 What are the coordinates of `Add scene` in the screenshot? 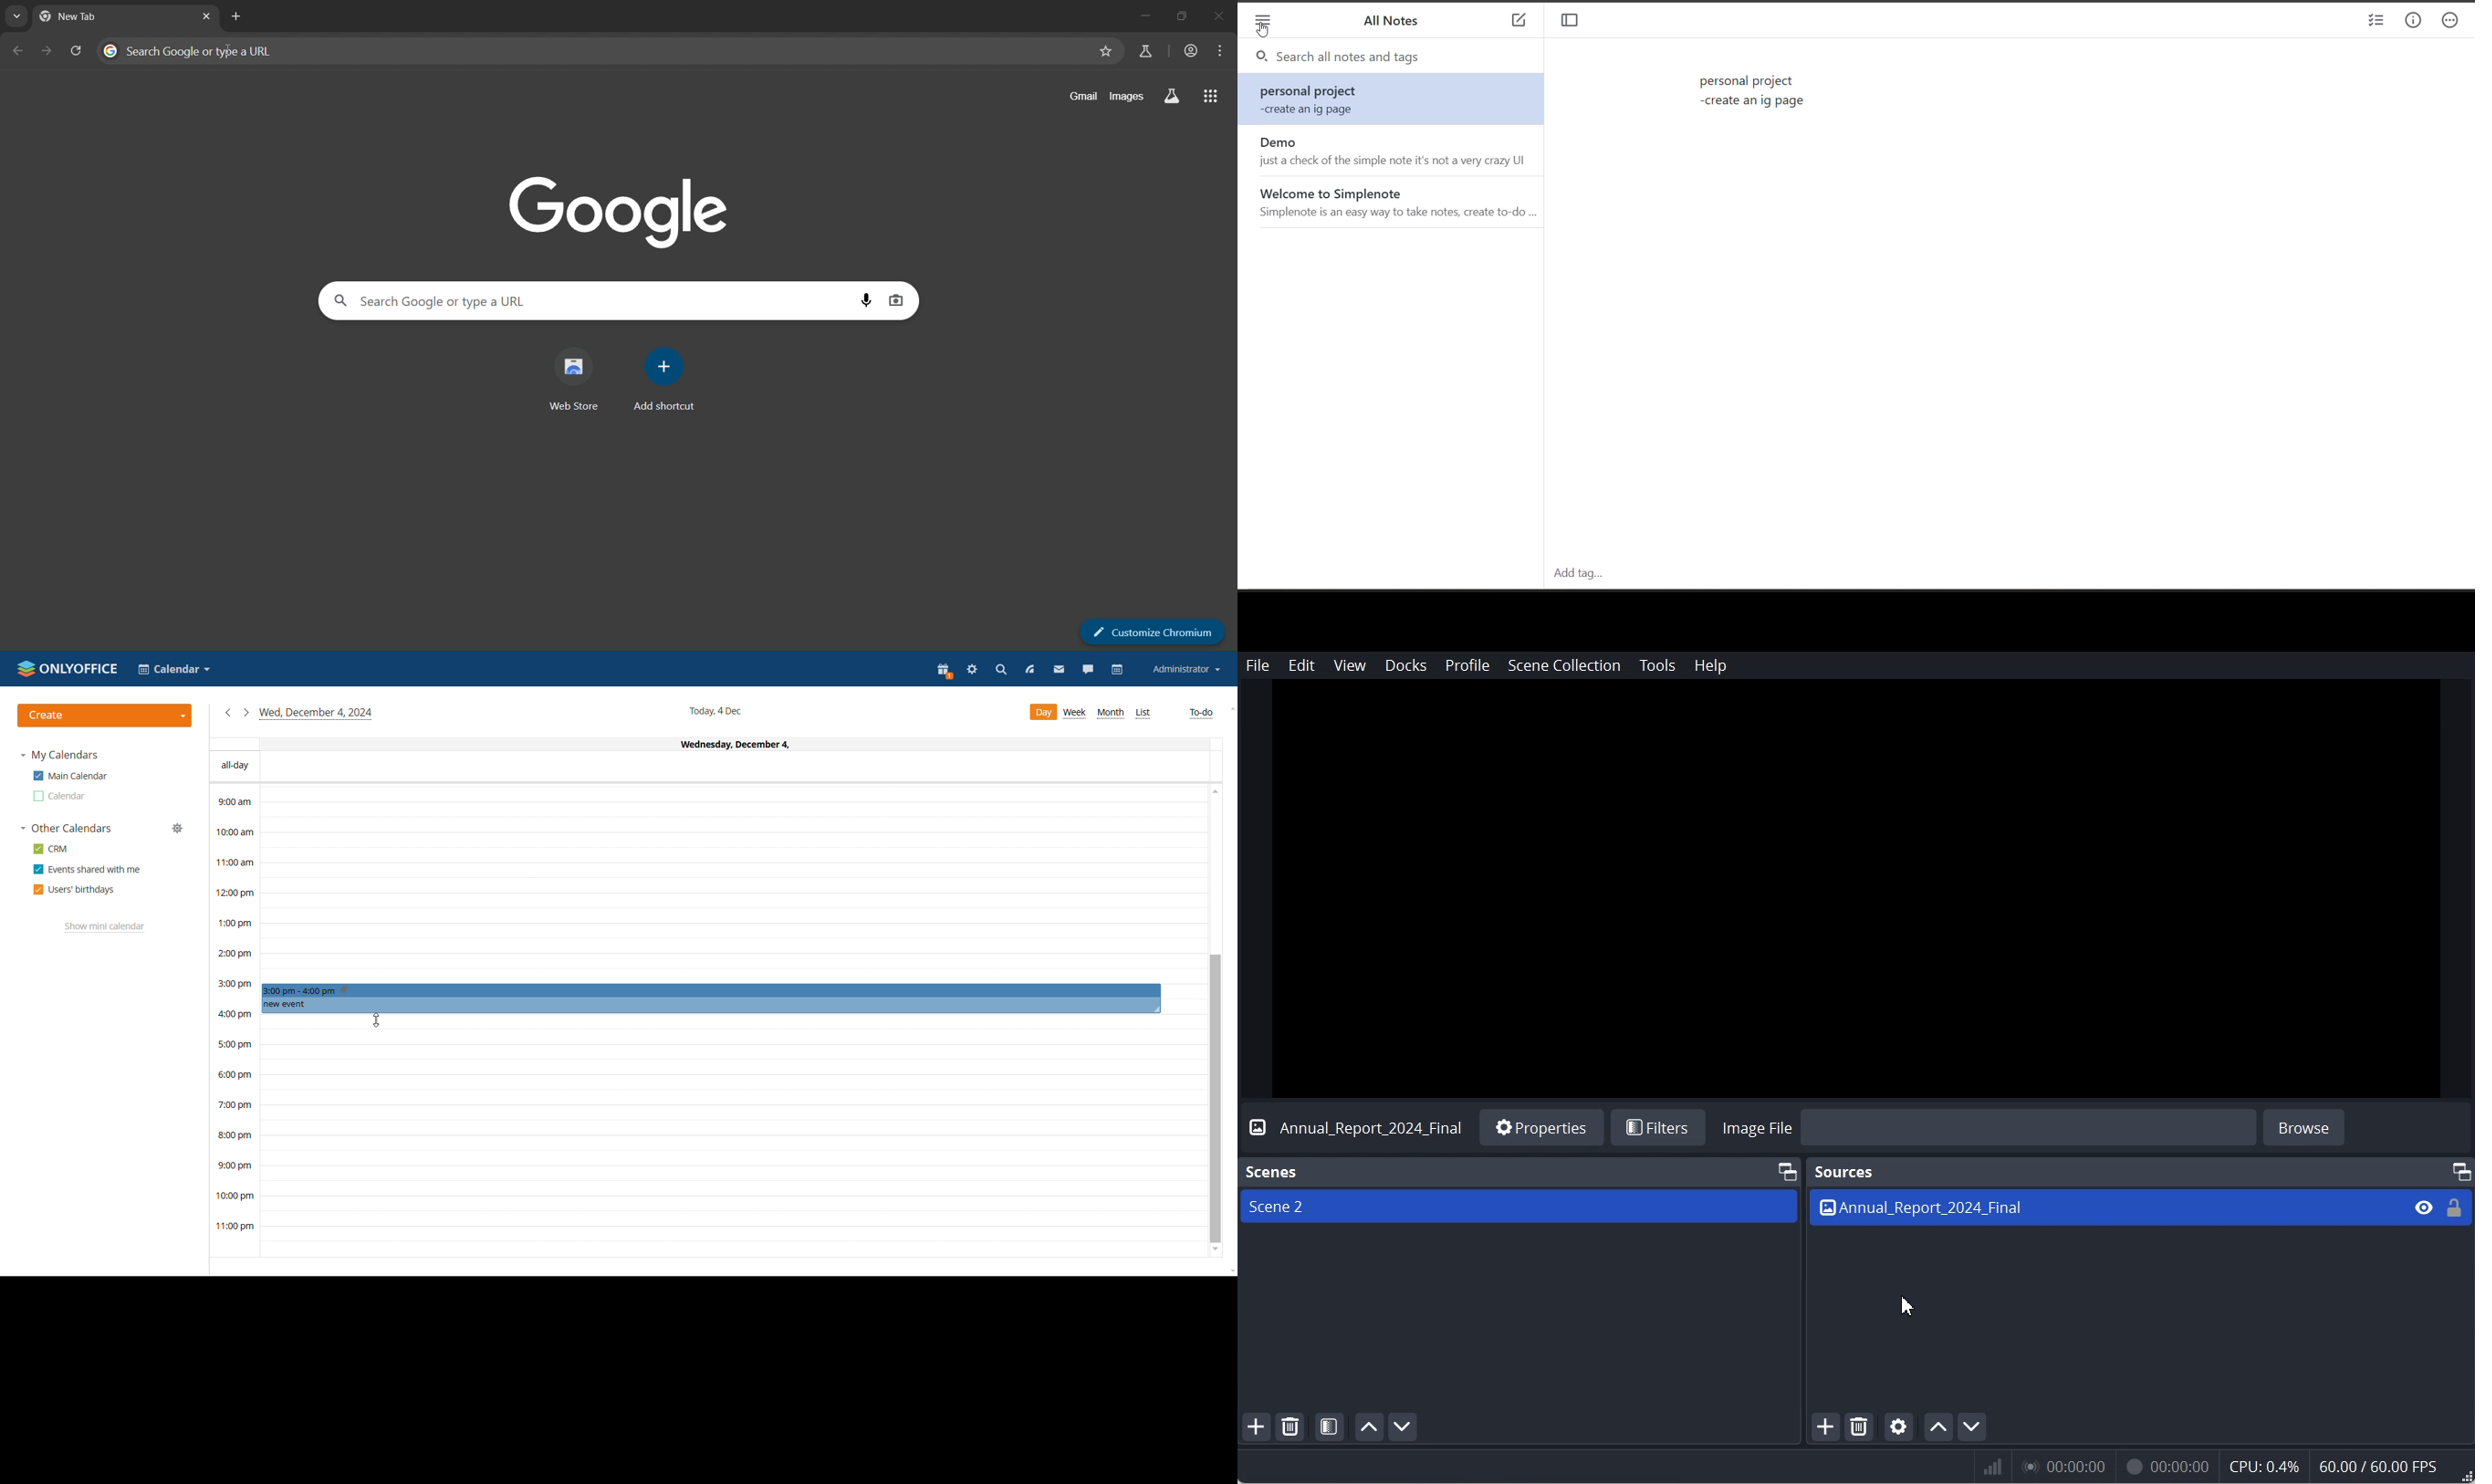 It's located at (1255, 1426).